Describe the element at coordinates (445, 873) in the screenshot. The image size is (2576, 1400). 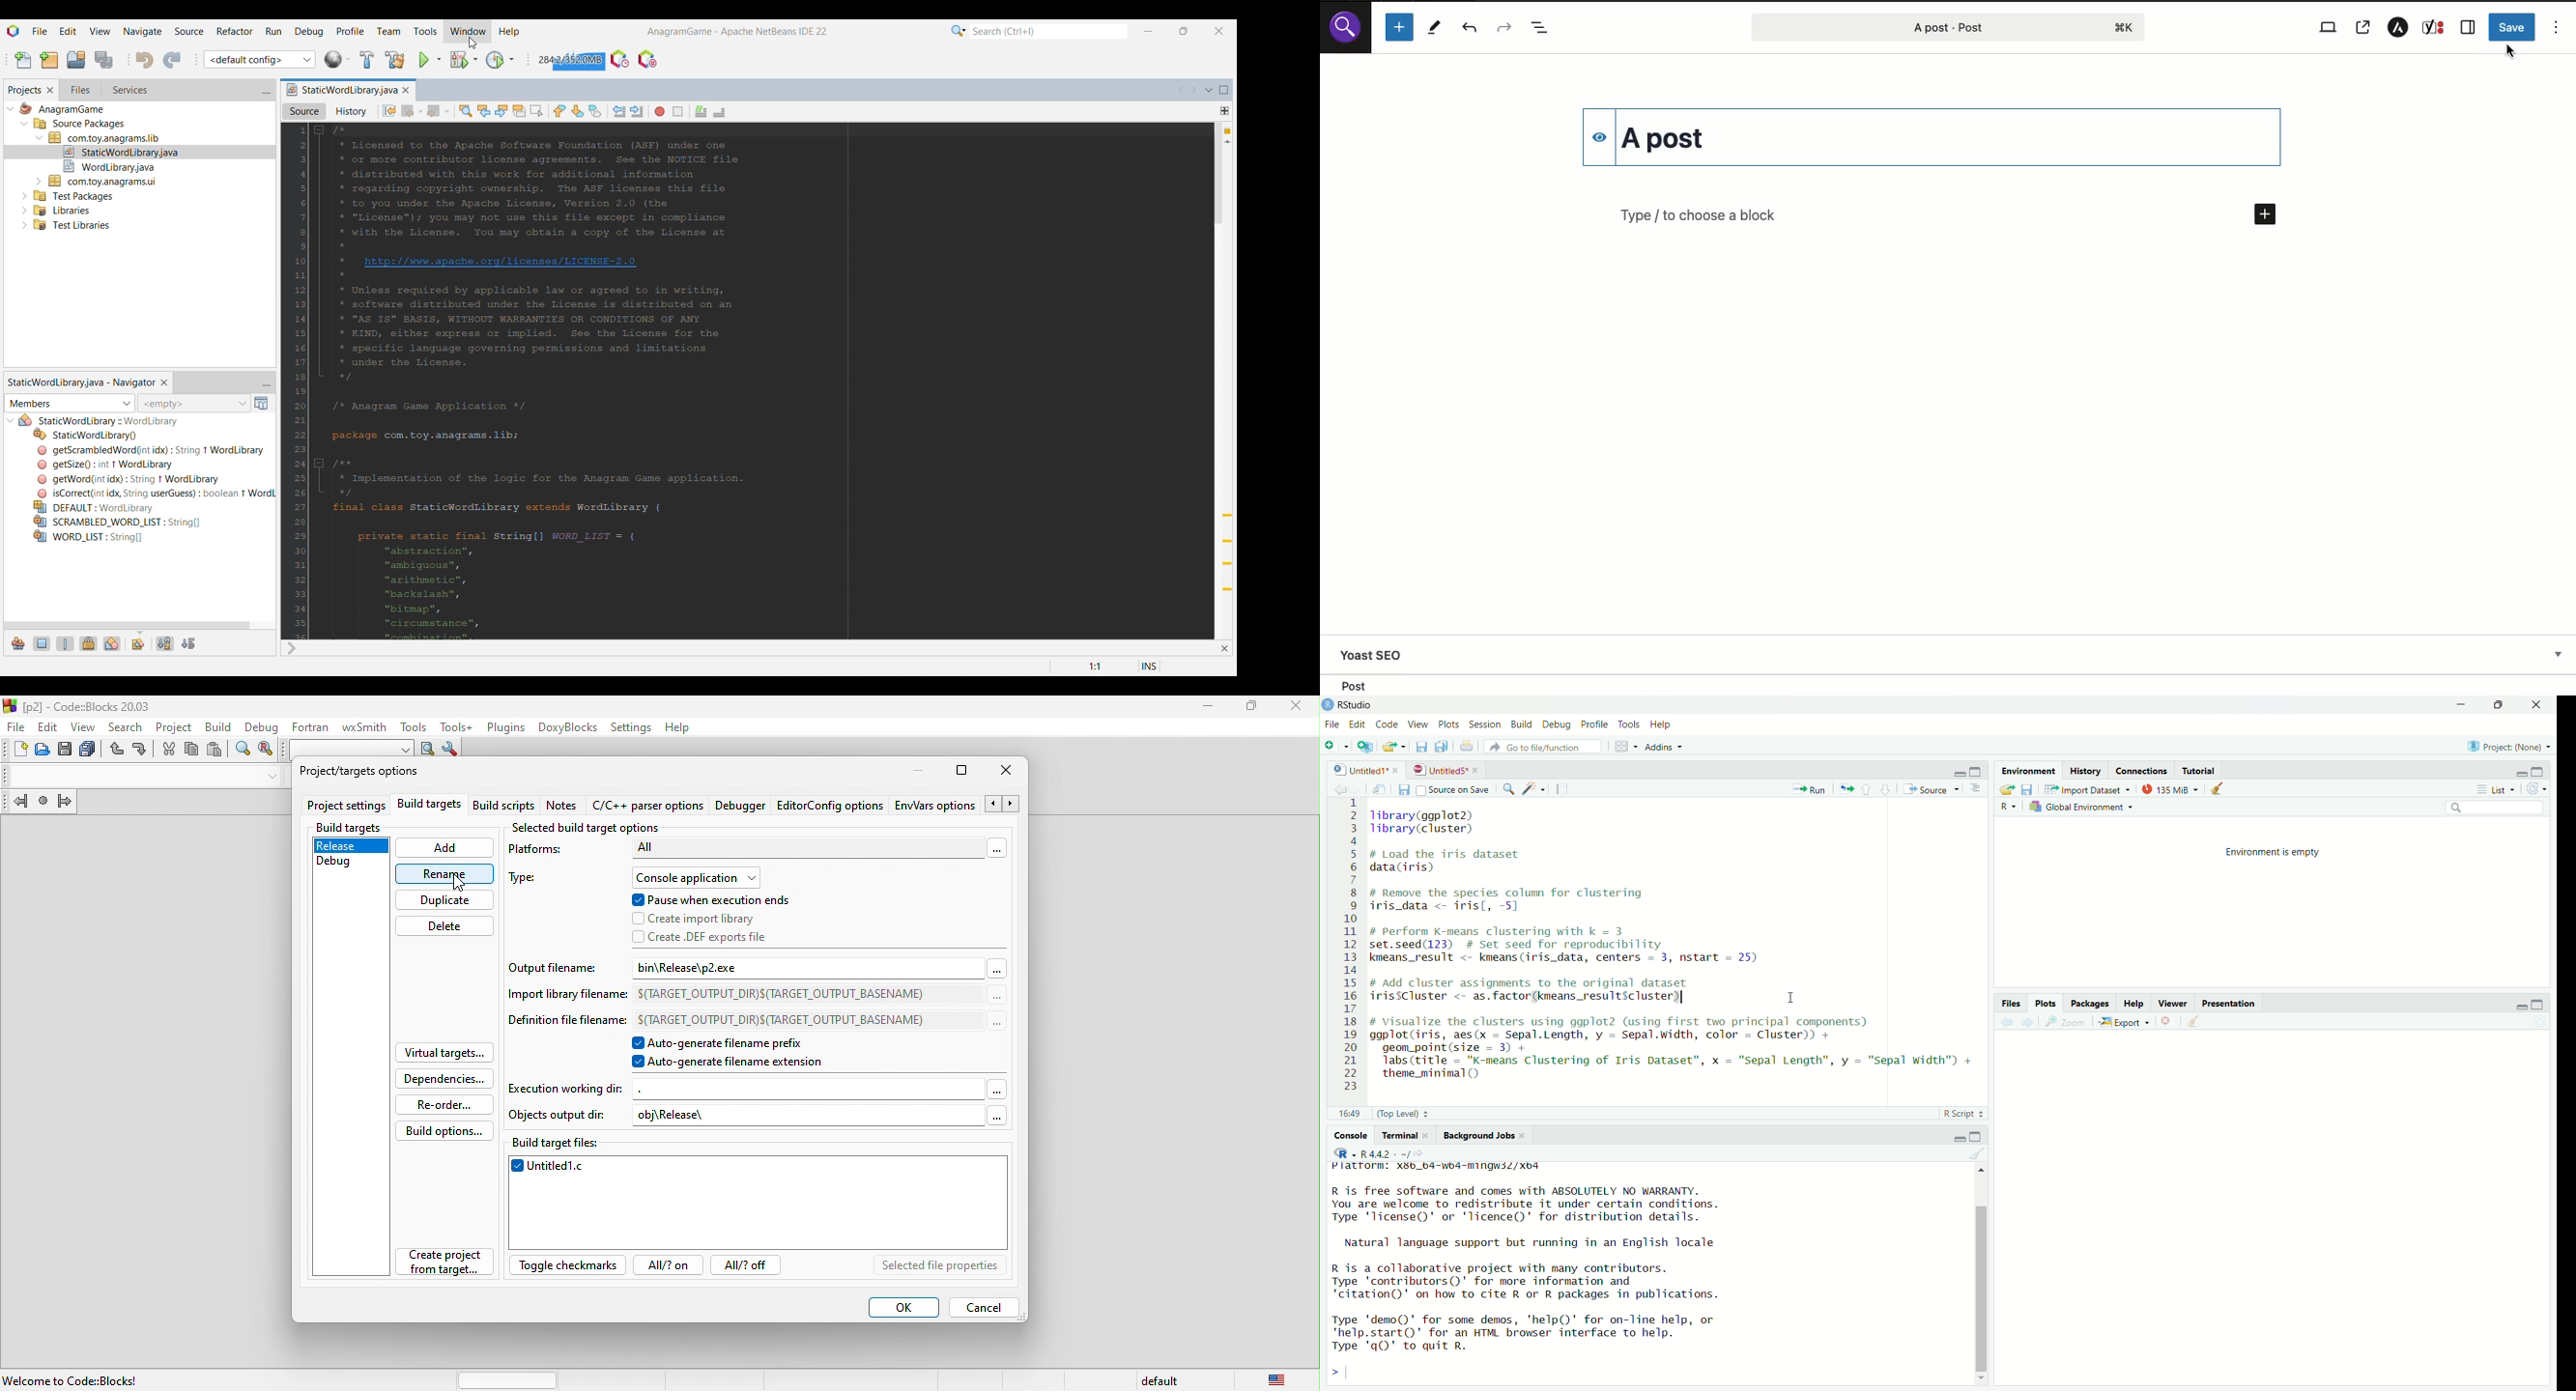
I see `rename` at that location.